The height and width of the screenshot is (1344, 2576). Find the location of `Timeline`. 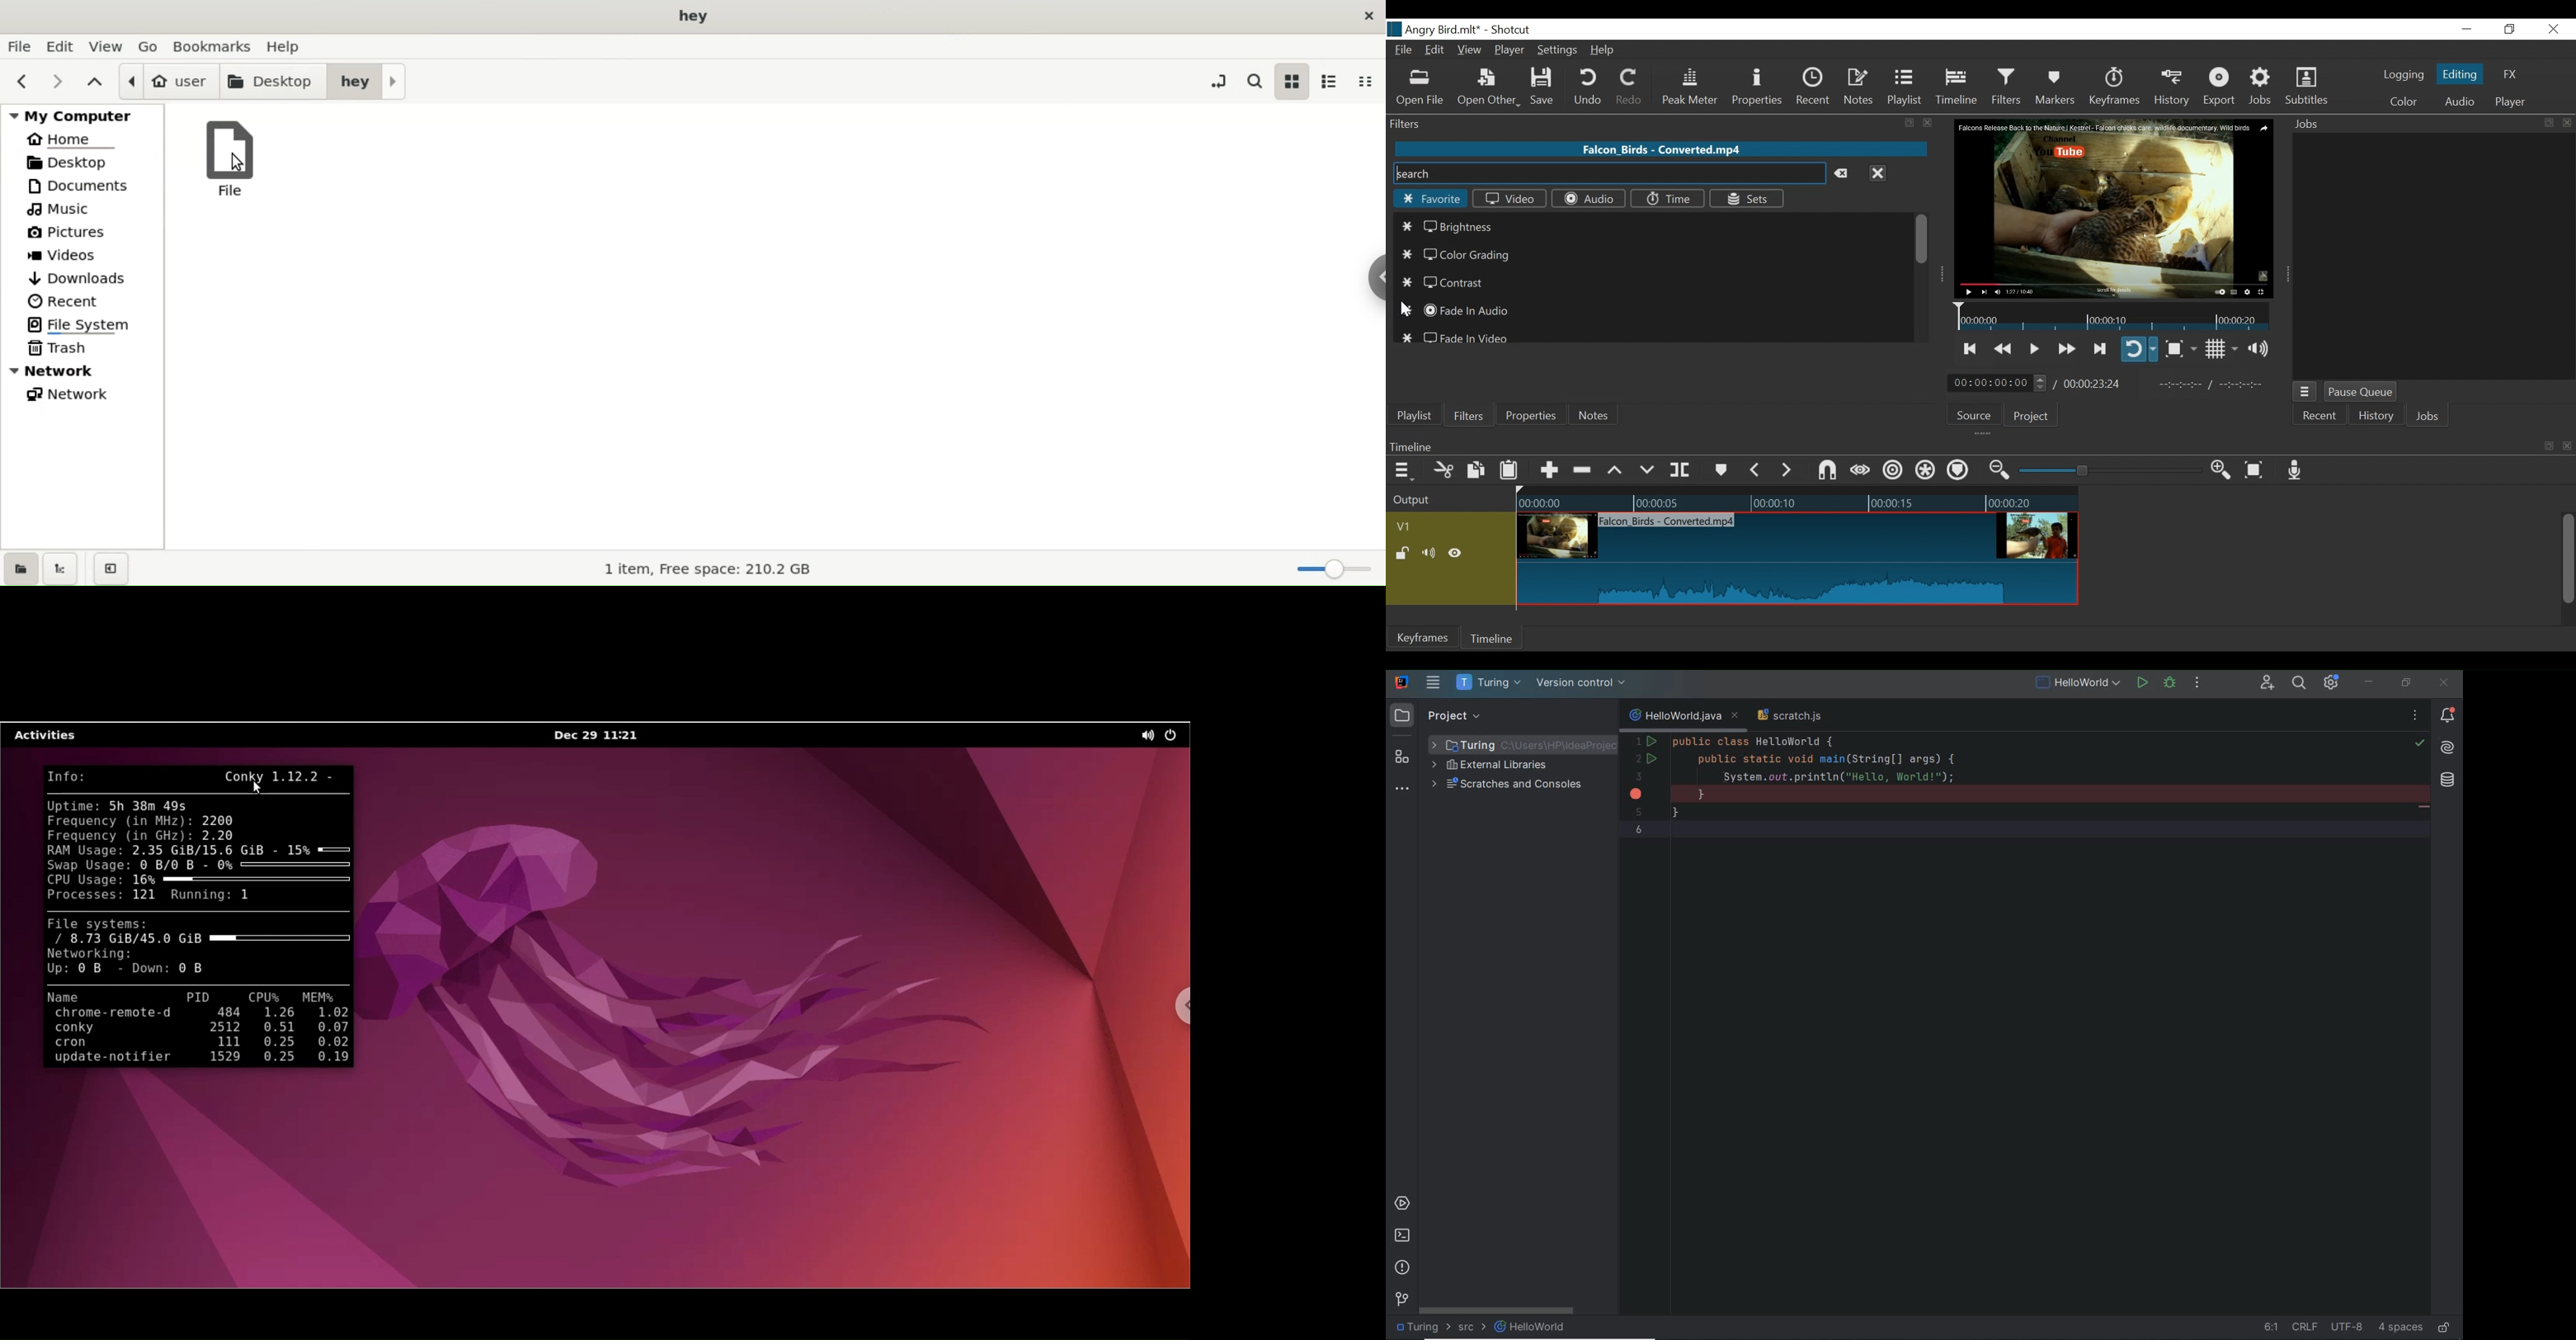

Timeline is located at coordinates (2114, 316).